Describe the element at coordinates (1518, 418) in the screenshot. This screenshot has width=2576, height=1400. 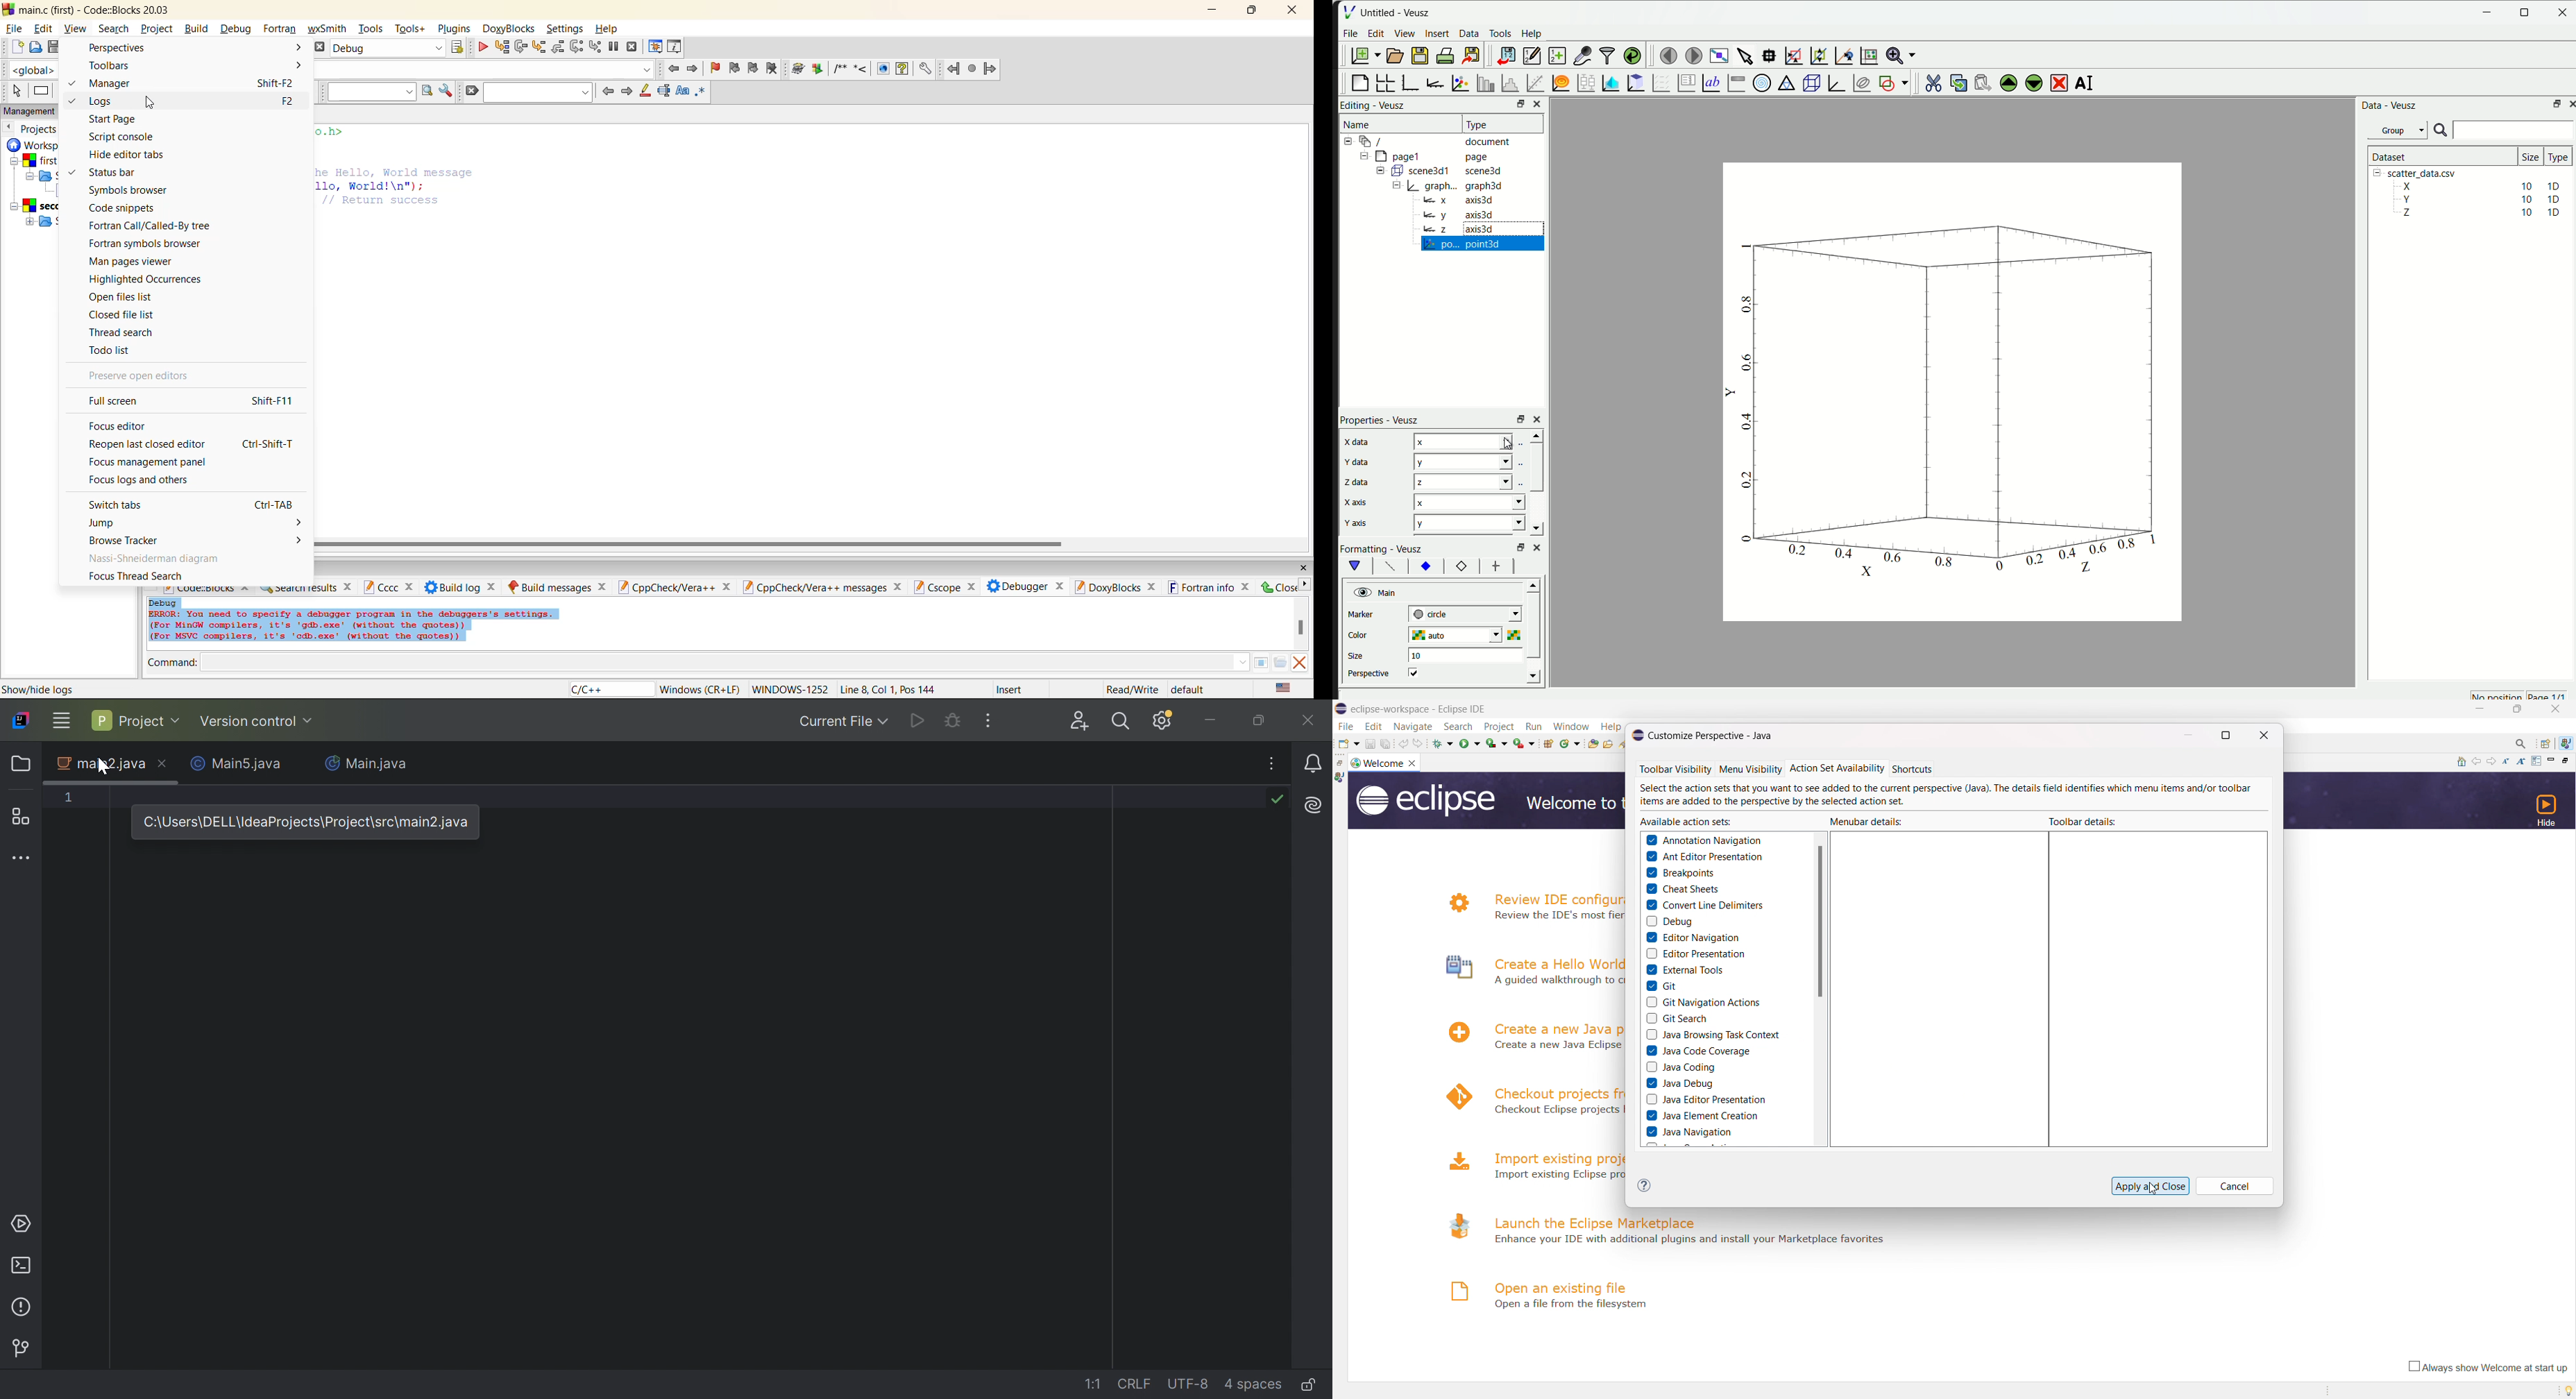
I see `rezise` at that location.